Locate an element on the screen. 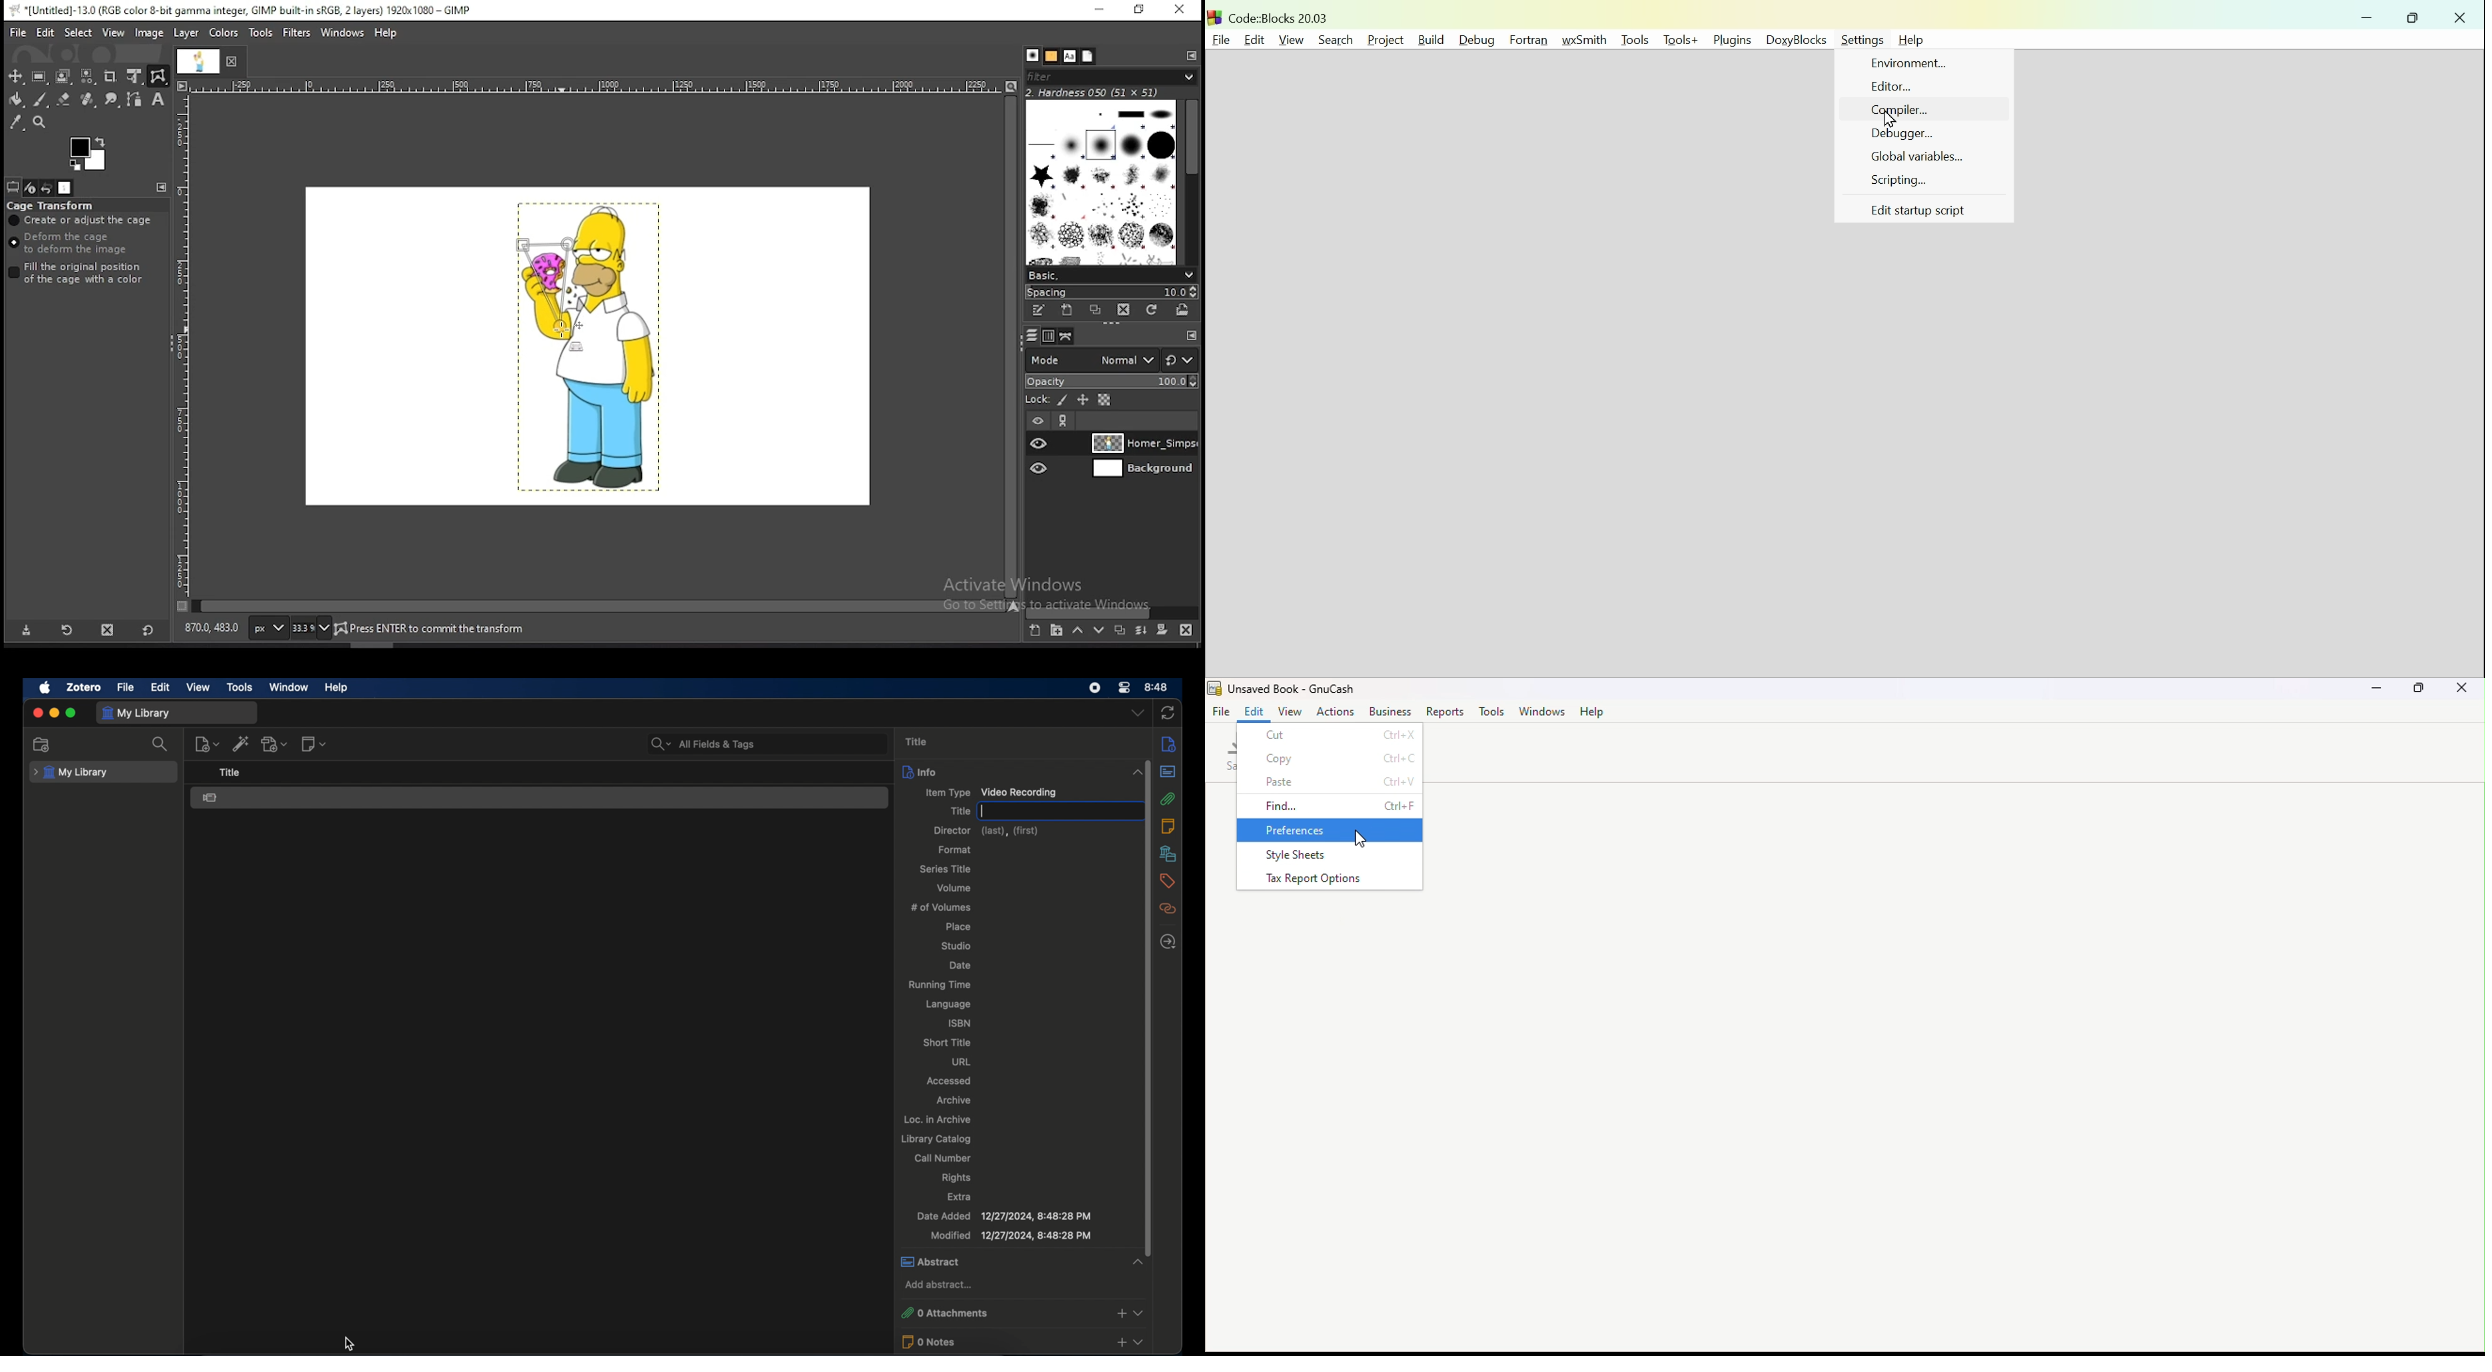 The width and height of the screenshot is (2492, 1372). close button is located at coordinates (234, 63).